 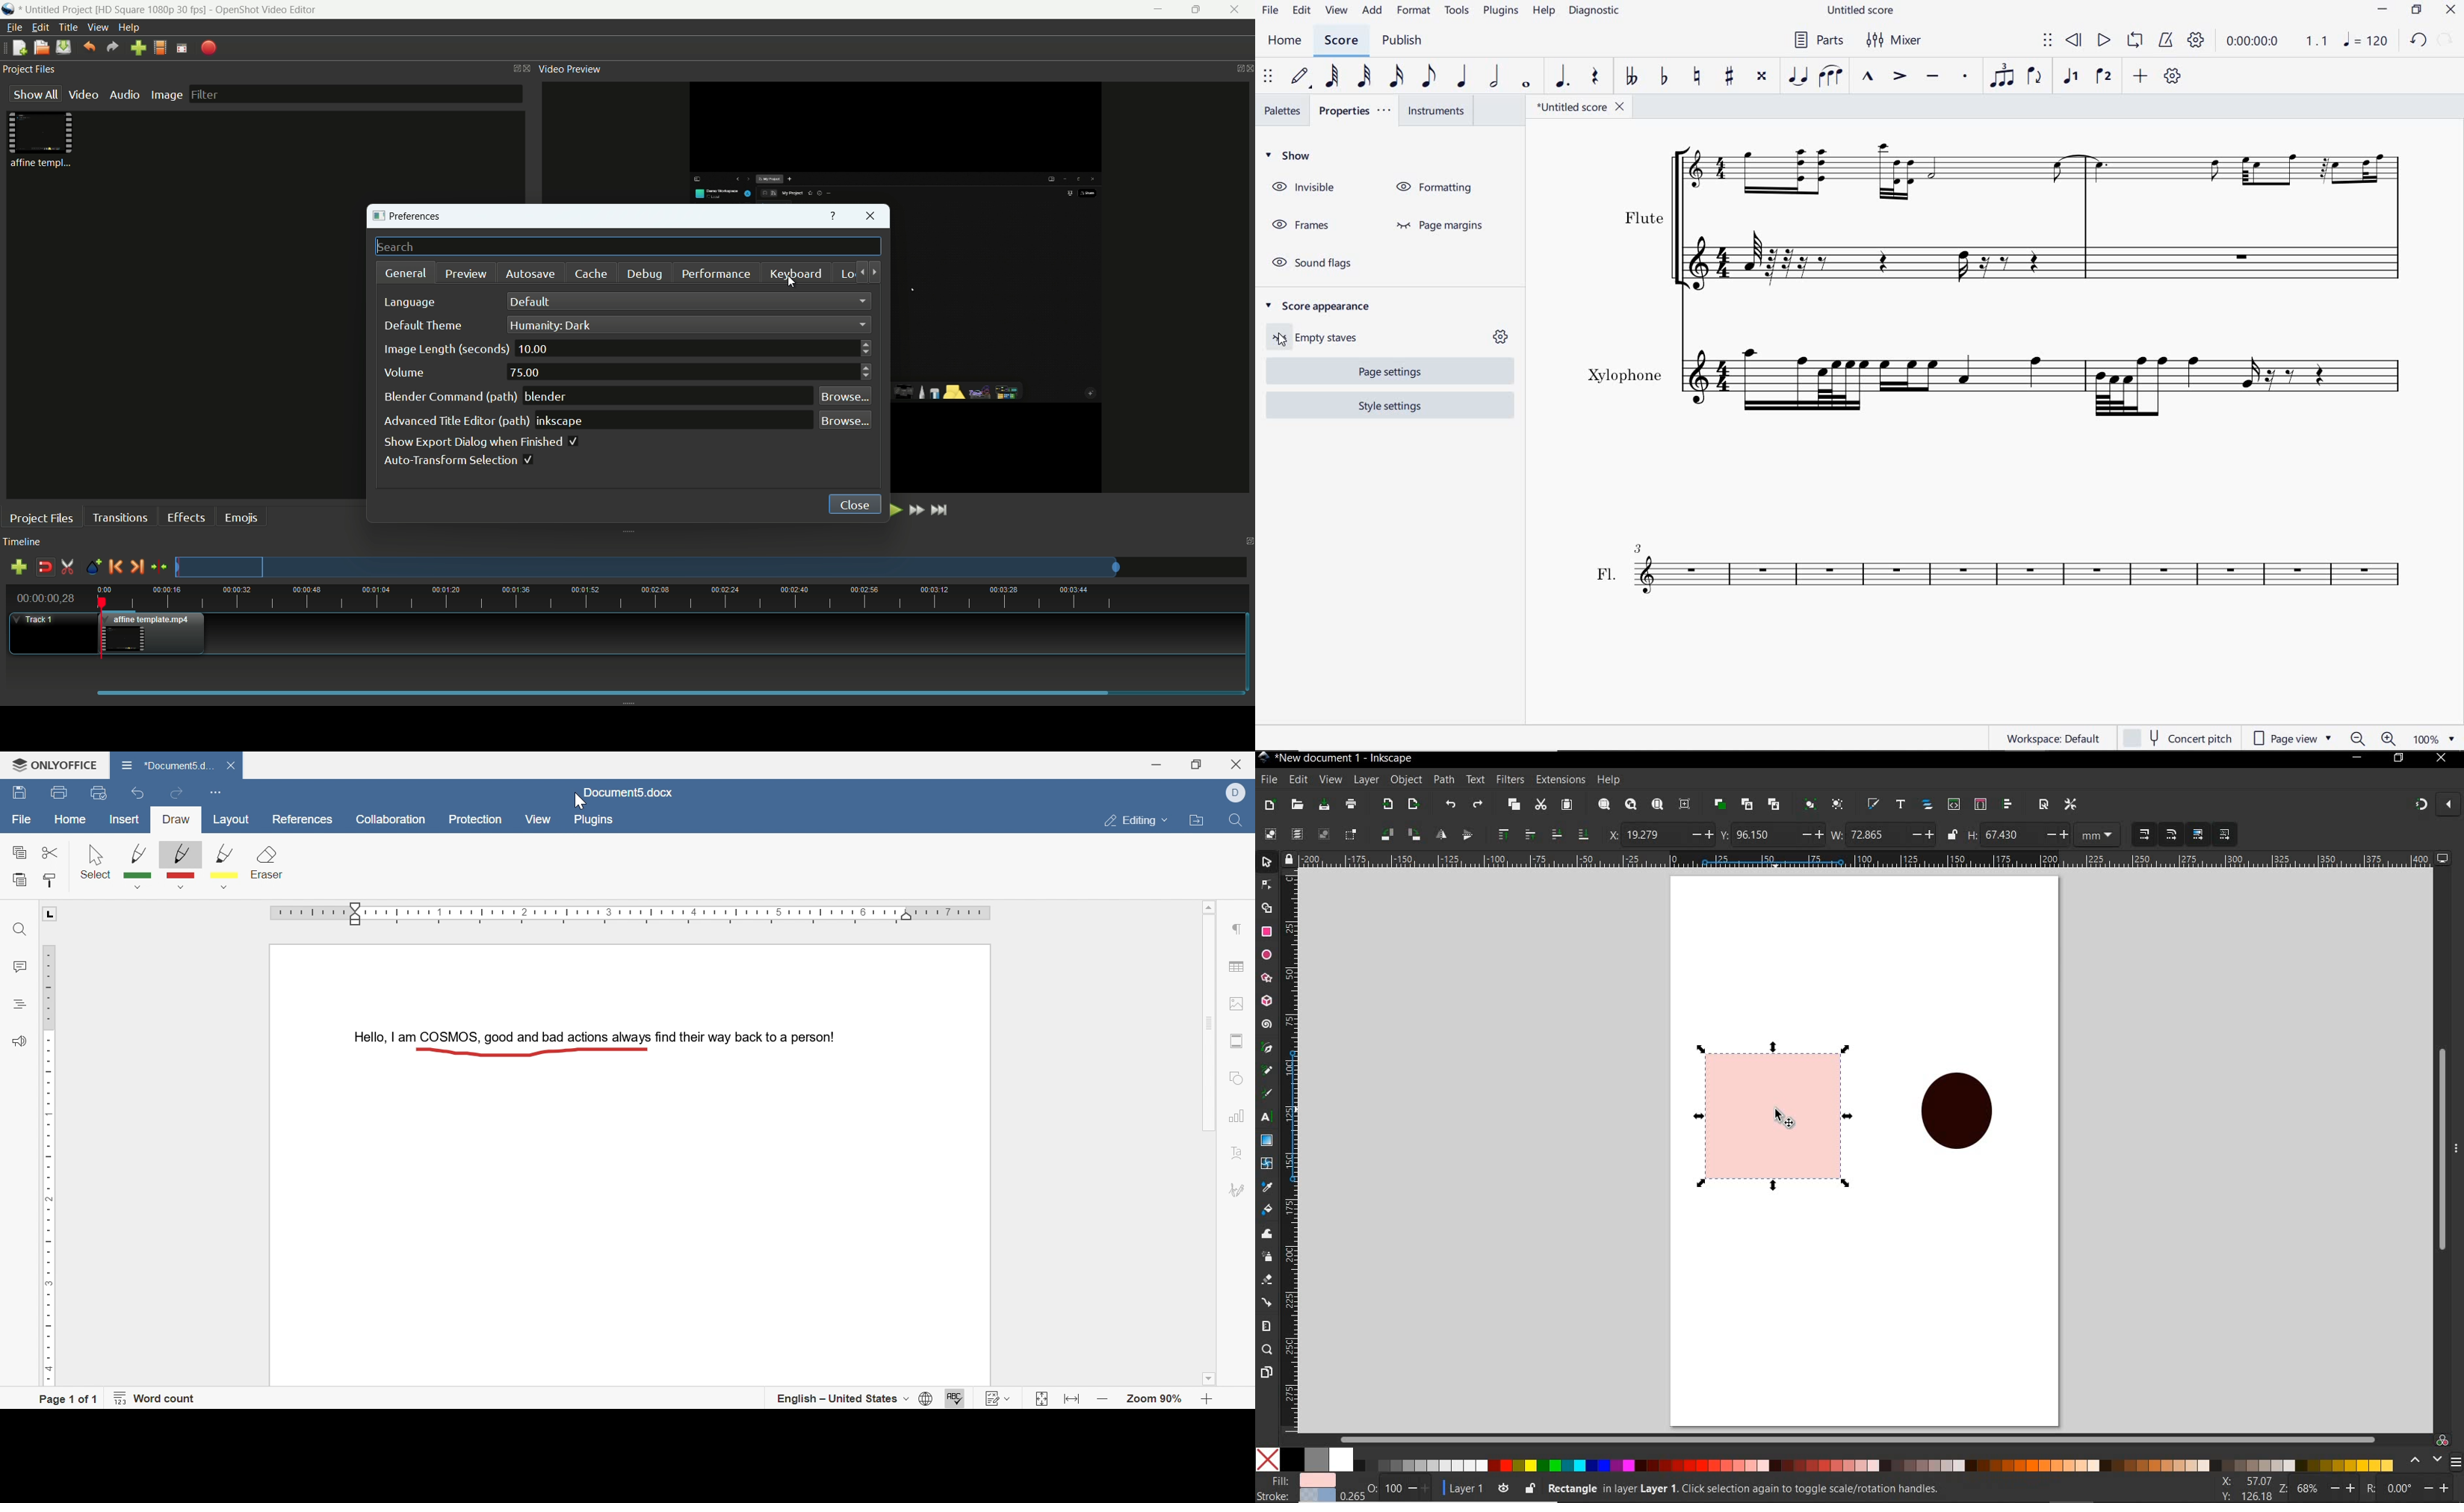 What do you see at coordinates (2457, 1147) in the screenshot?
I see `hide` at bounding box center [2457, 1147].